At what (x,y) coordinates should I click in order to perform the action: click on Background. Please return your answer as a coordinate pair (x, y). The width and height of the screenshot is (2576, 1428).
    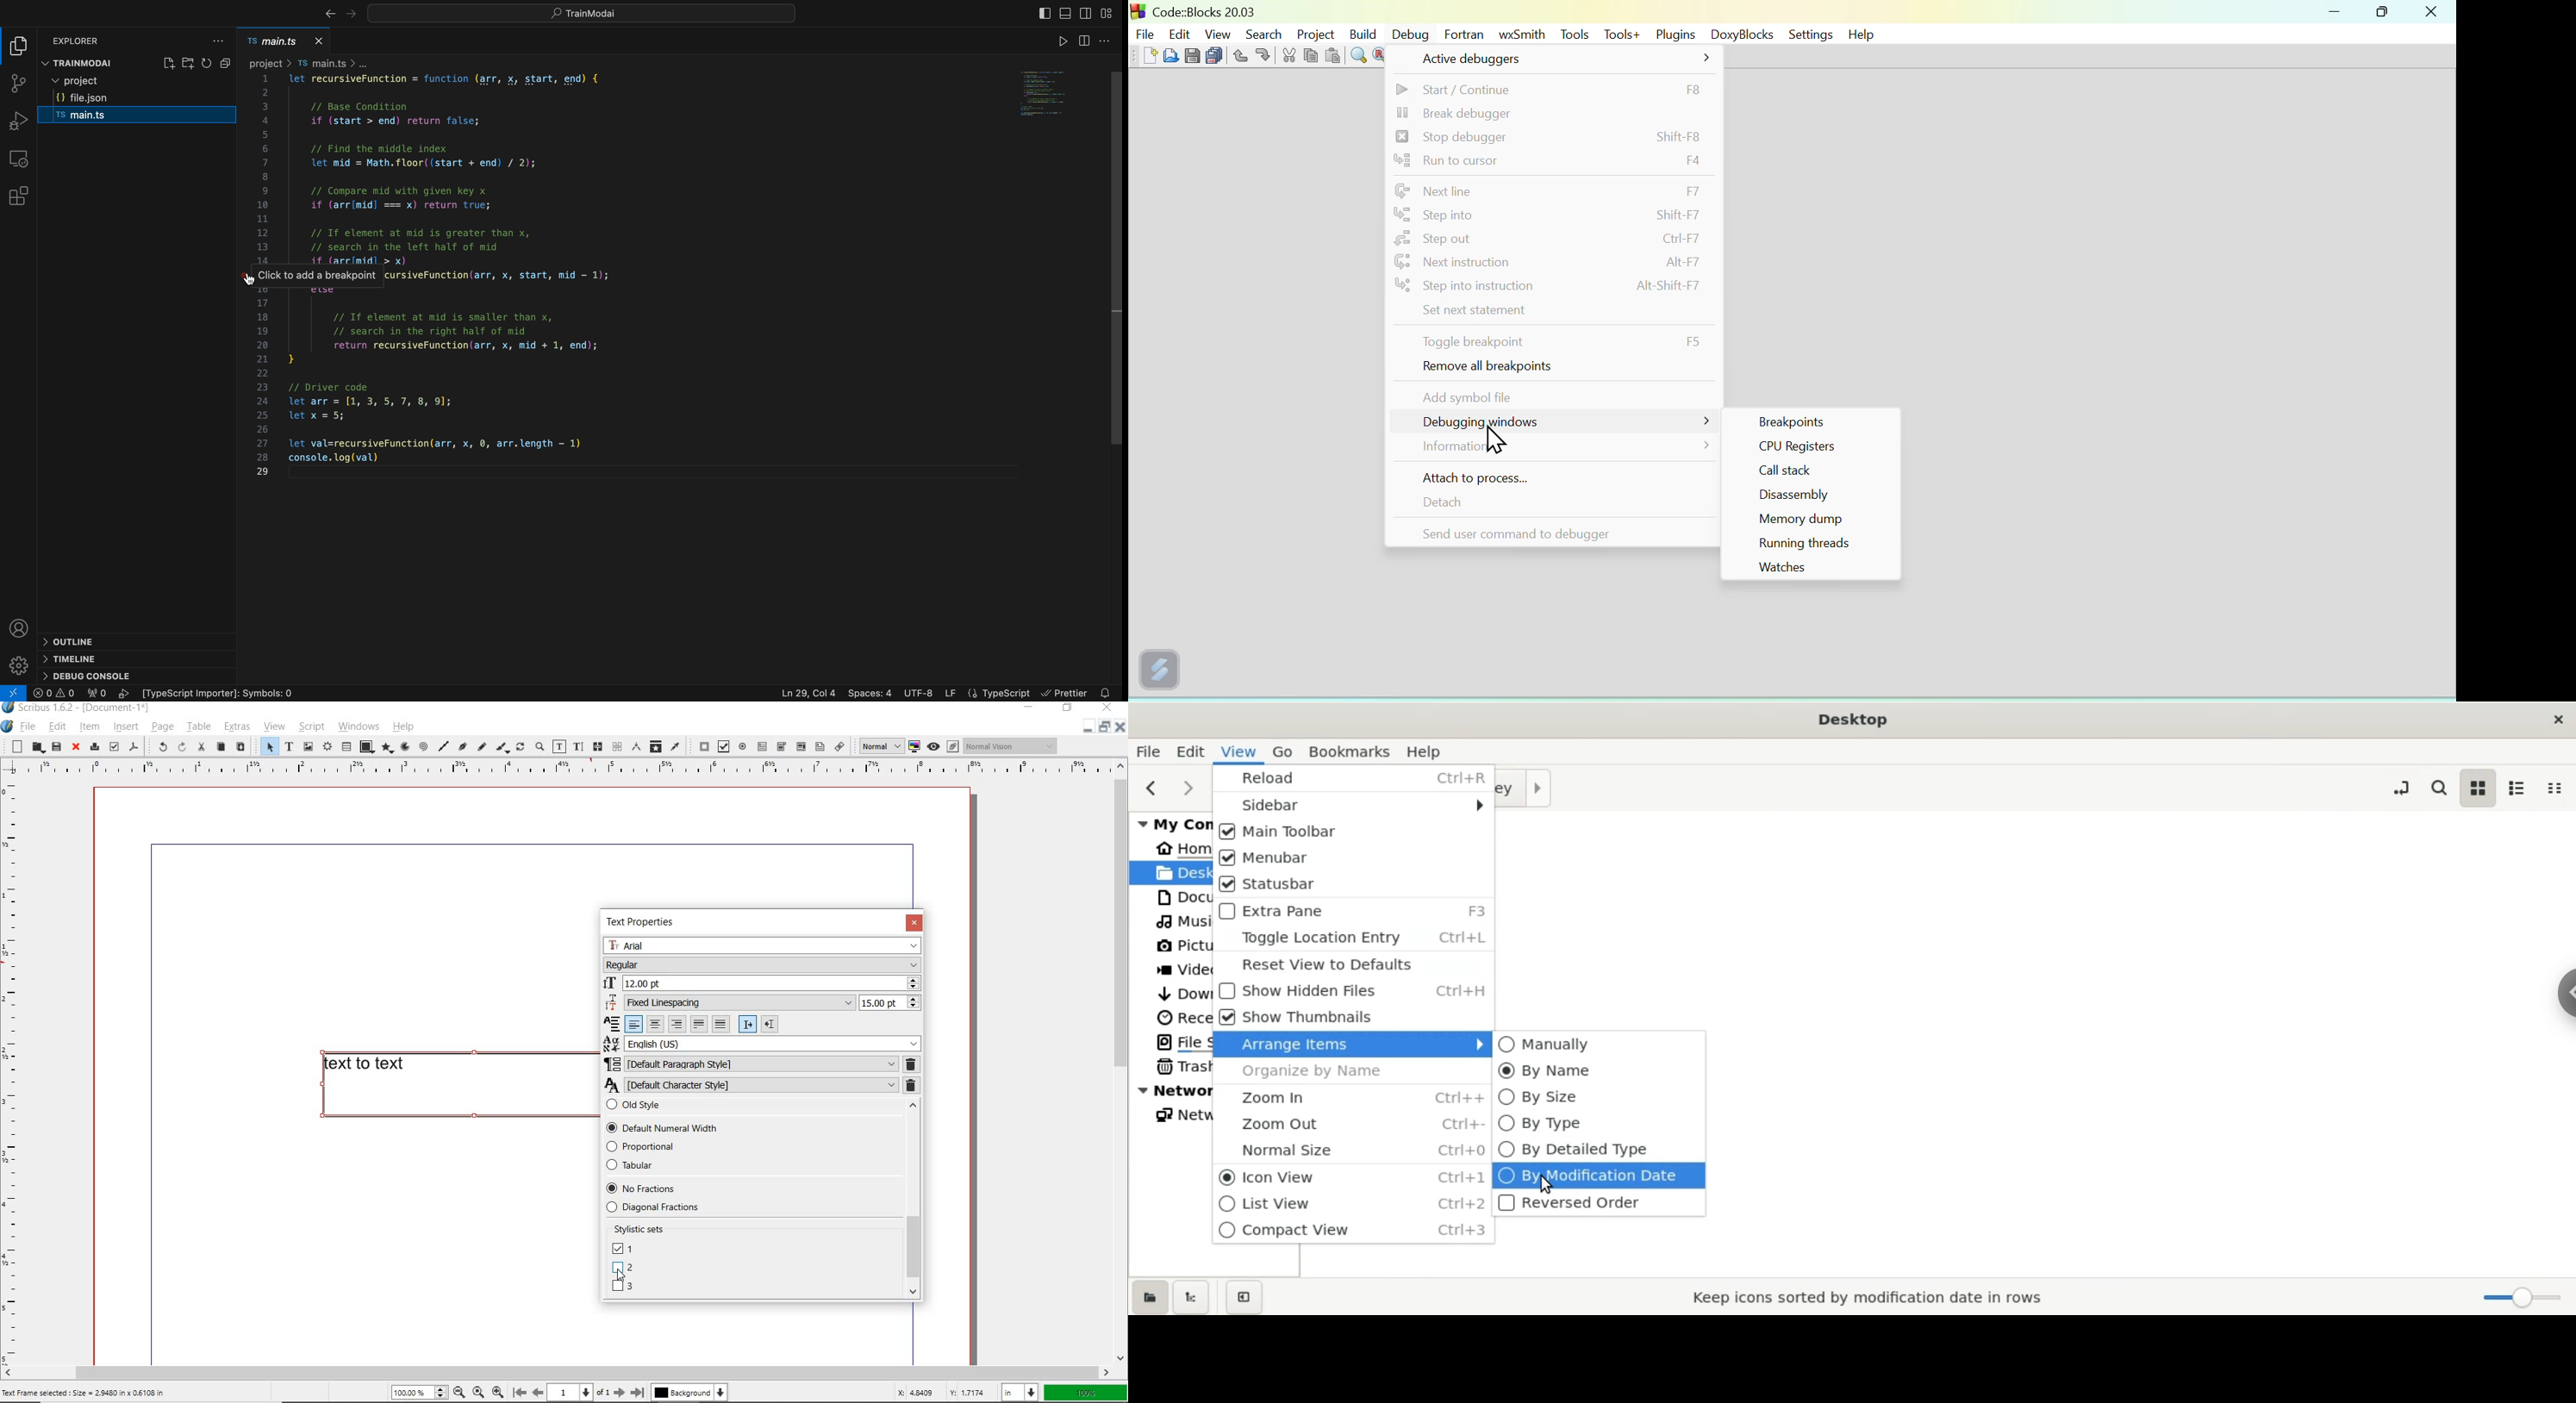
    Looking at the image, I should click on (691, 1394).